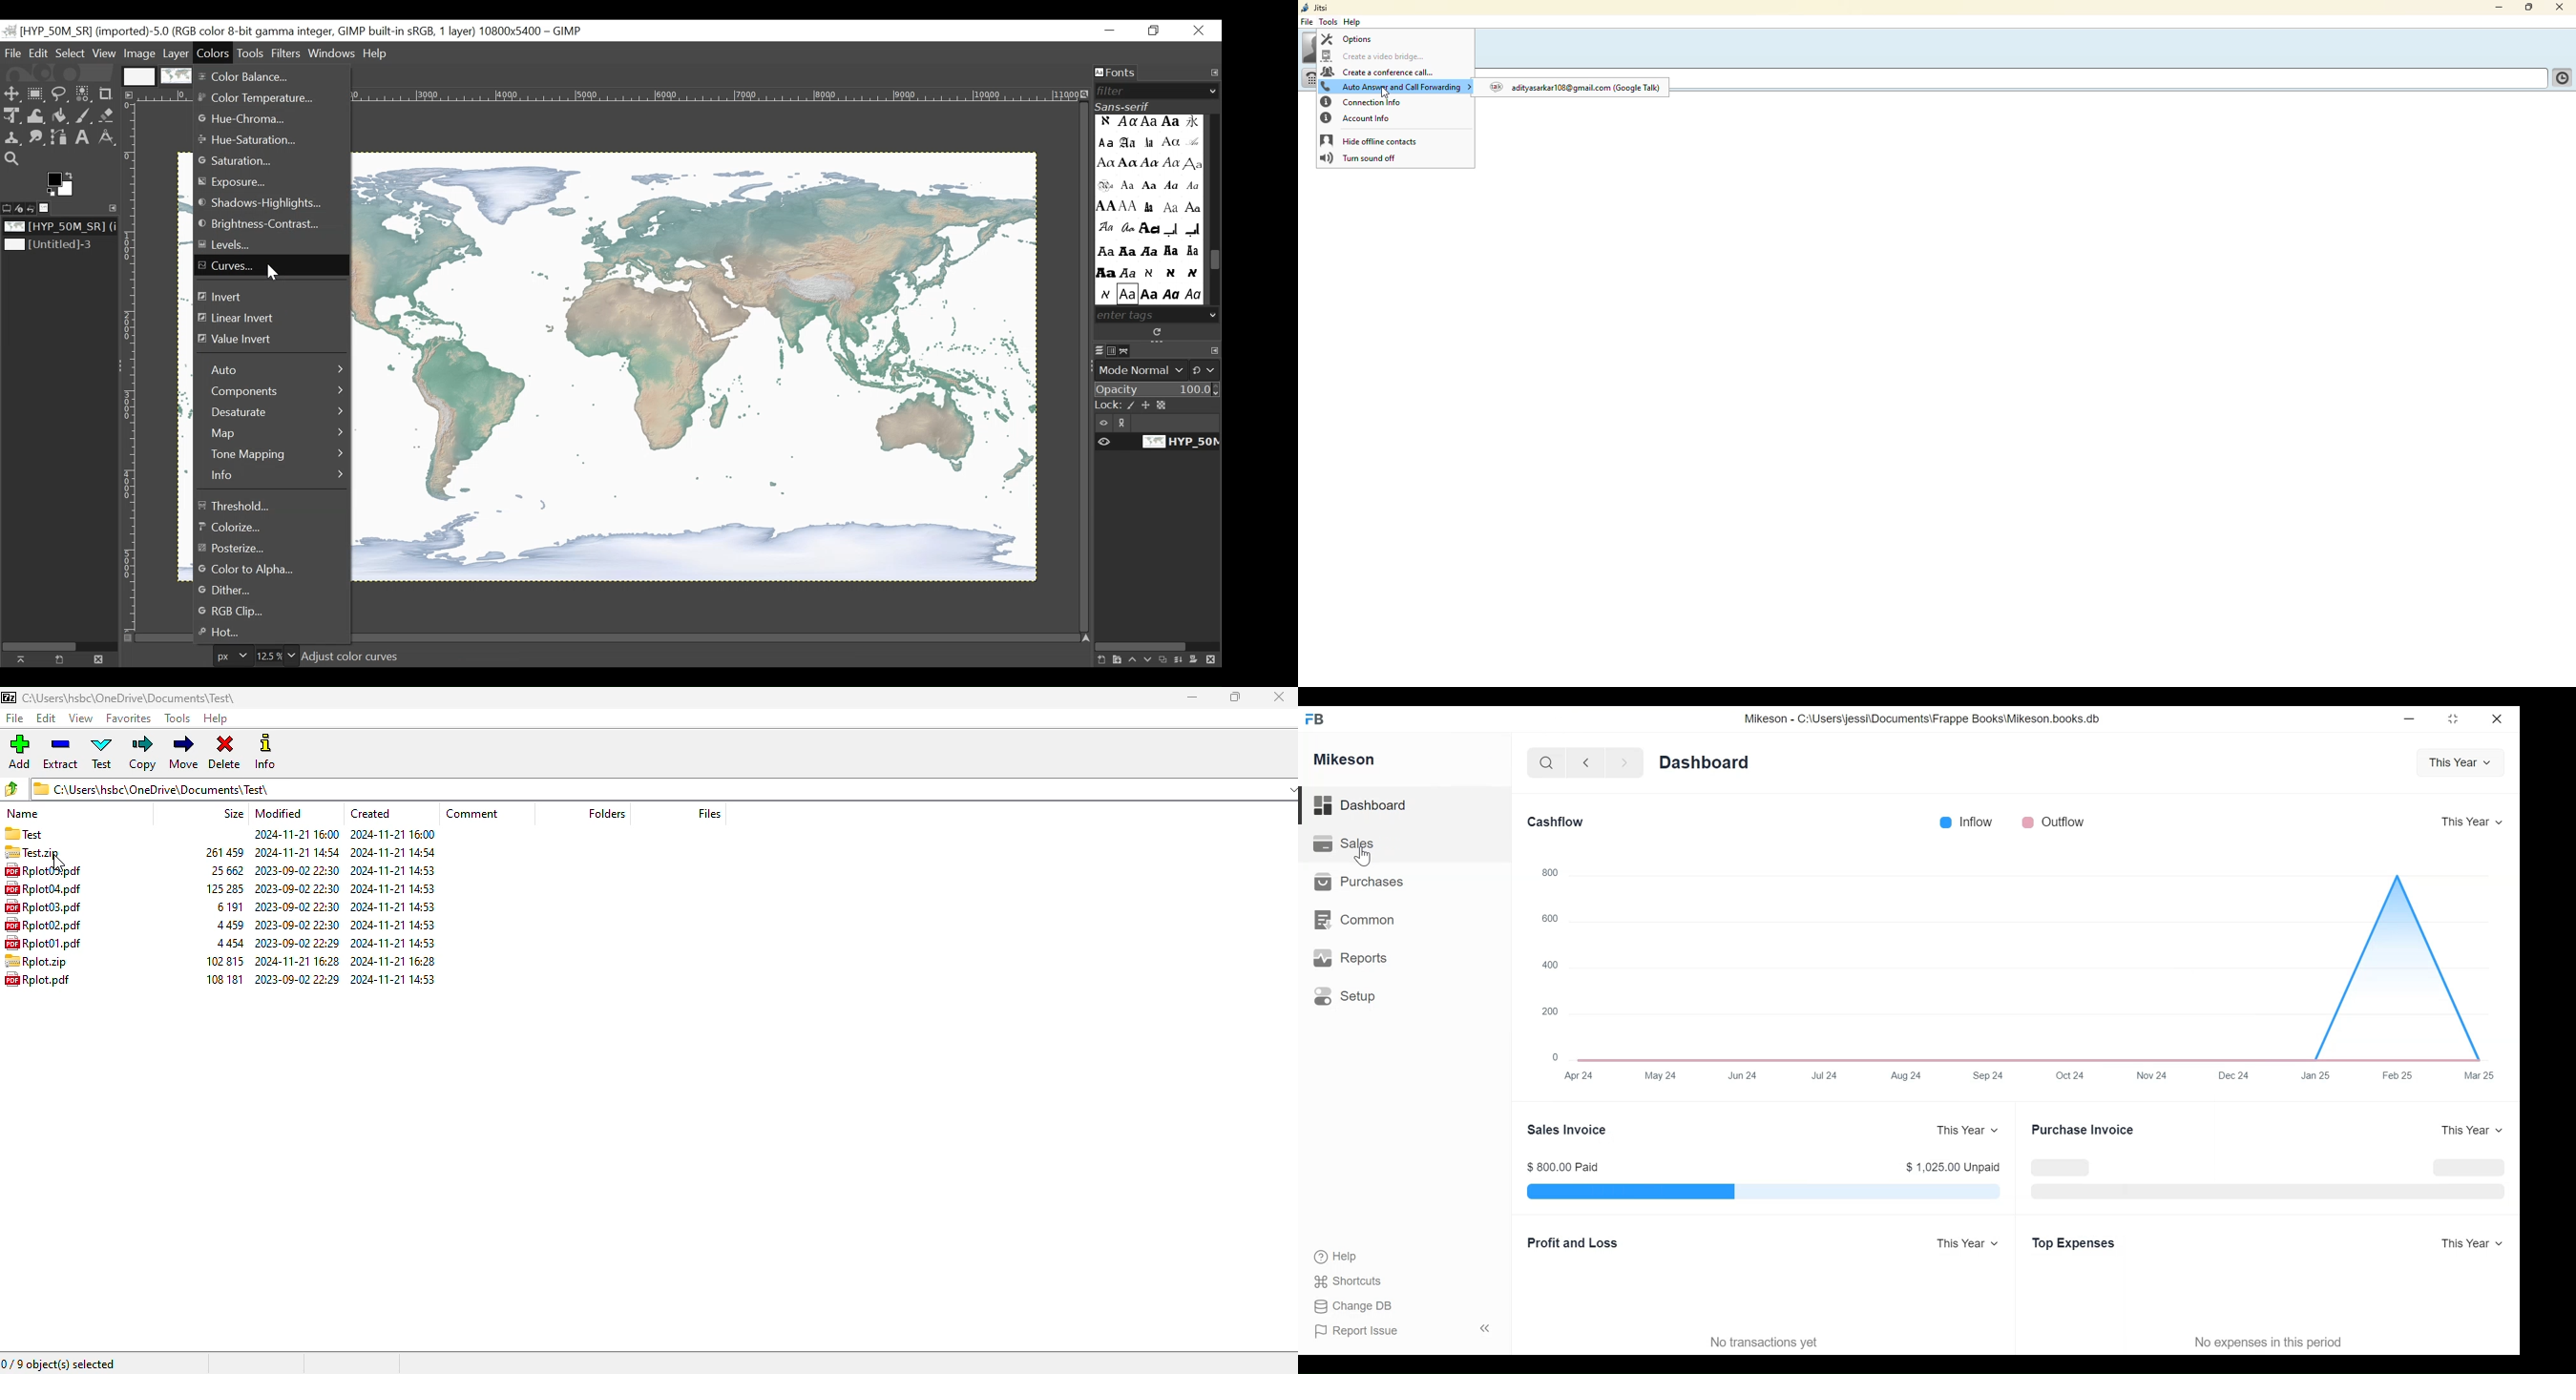 The width and height of the screenshot is (2576, 1400). I want to click on Report Issue, so click(1362, 1331).